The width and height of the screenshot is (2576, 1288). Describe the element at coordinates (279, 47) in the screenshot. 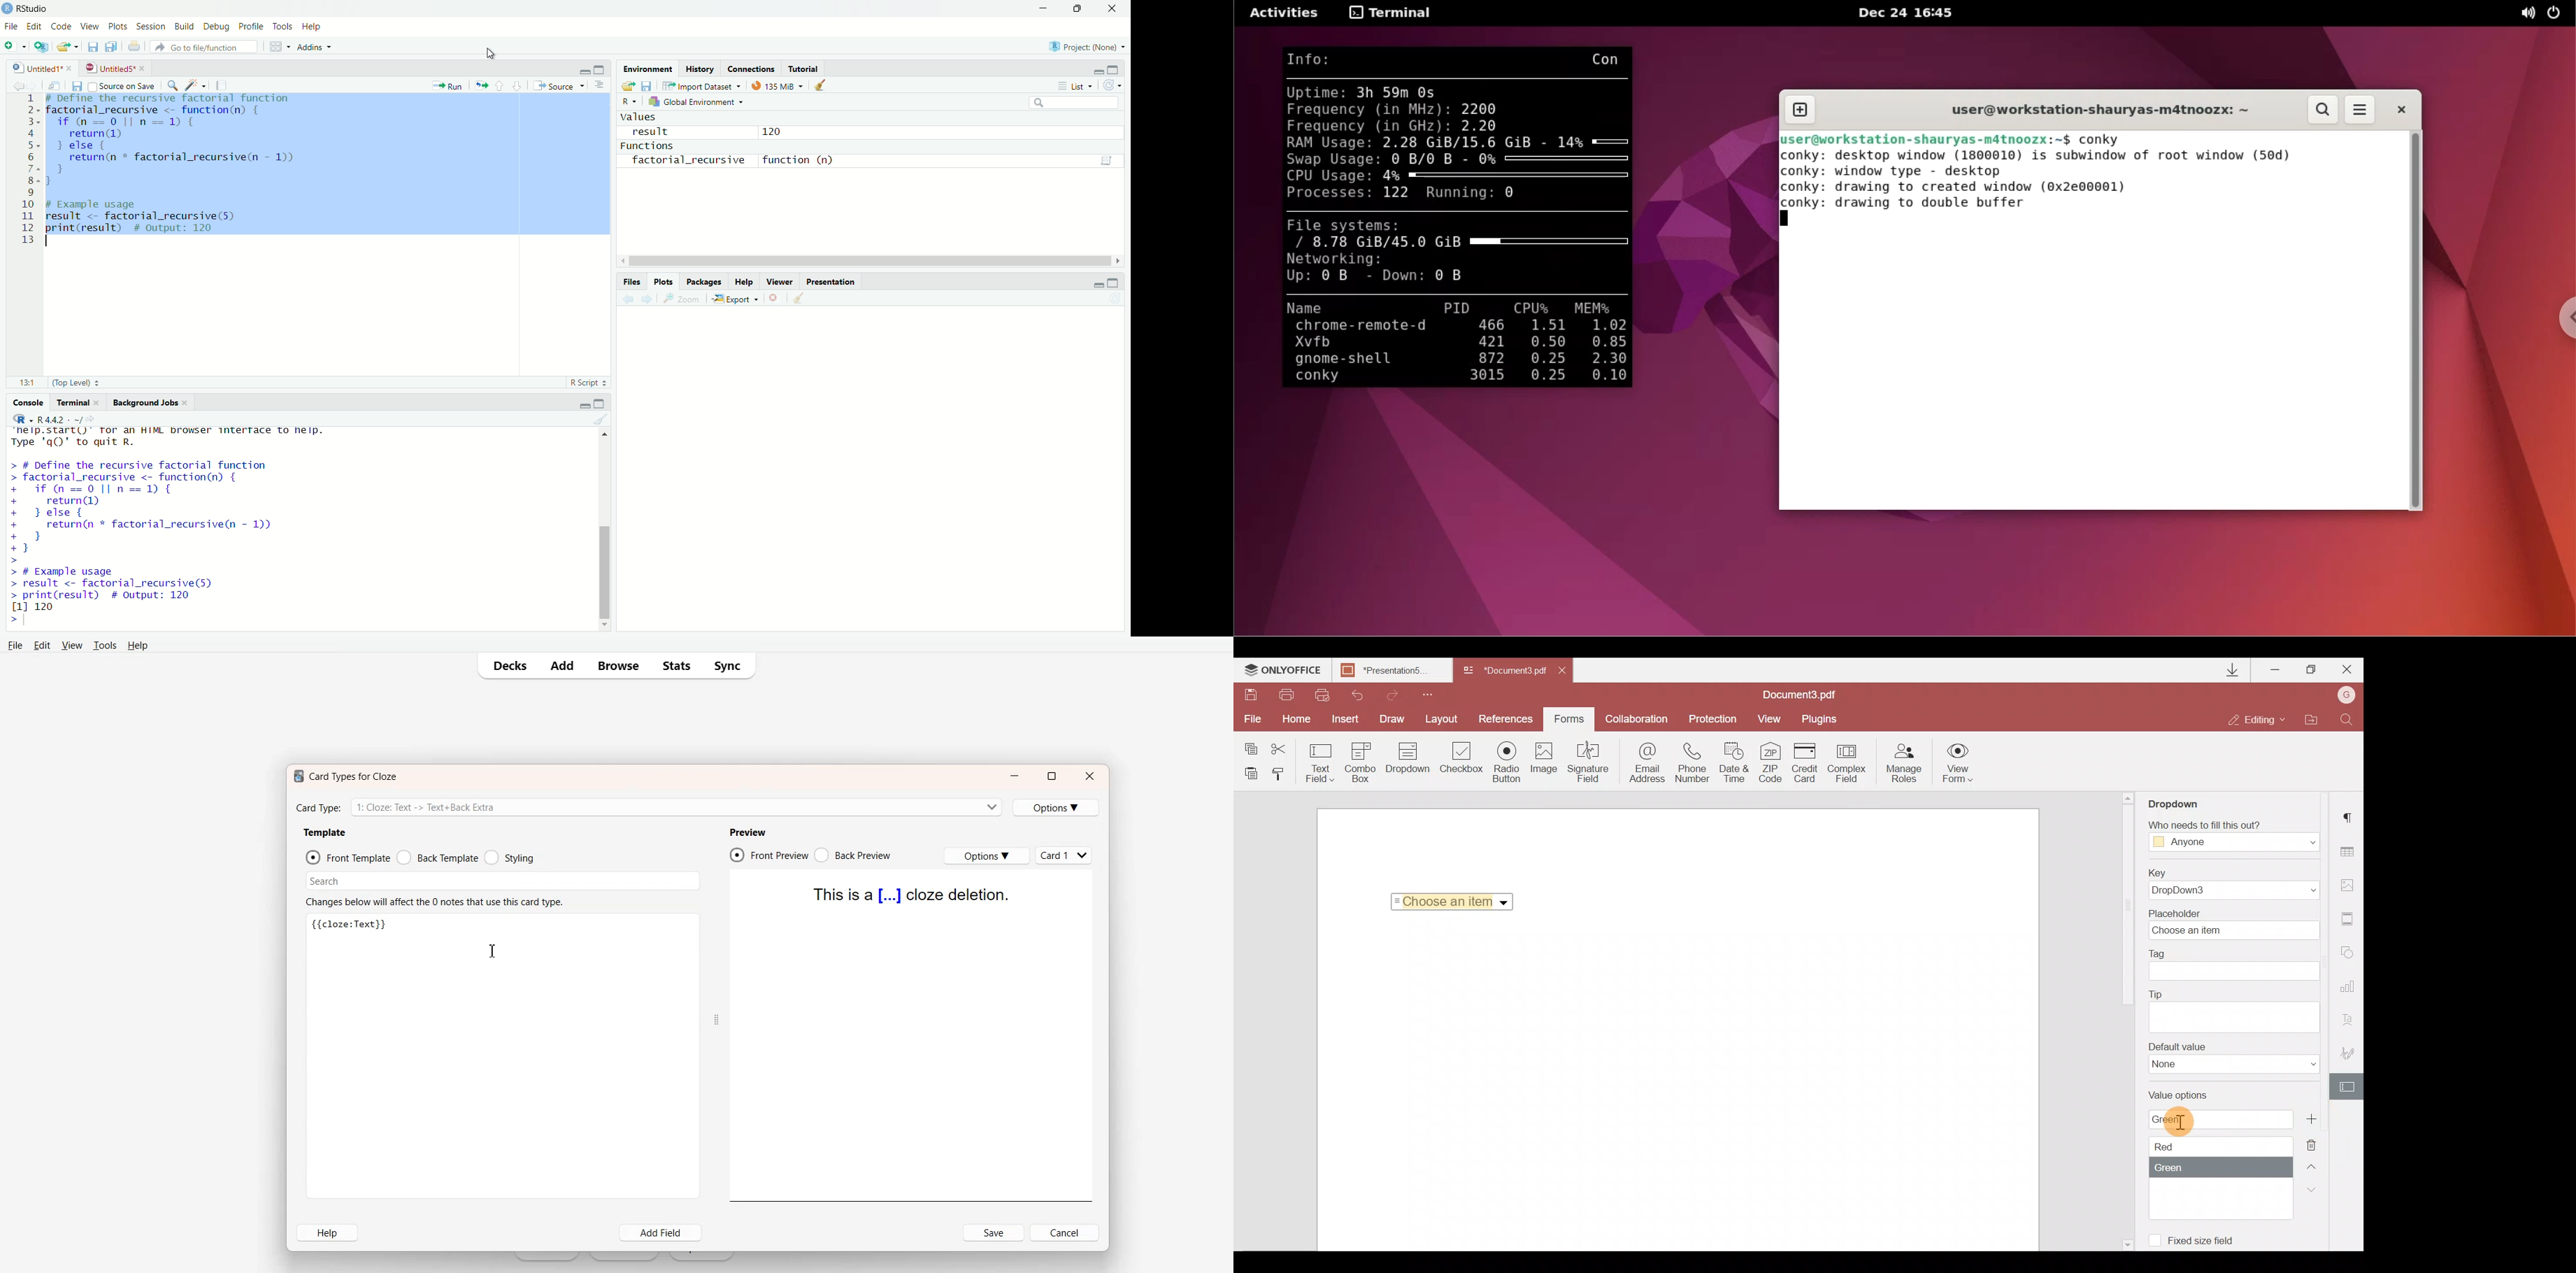

I see `Workspace panes` at that location.